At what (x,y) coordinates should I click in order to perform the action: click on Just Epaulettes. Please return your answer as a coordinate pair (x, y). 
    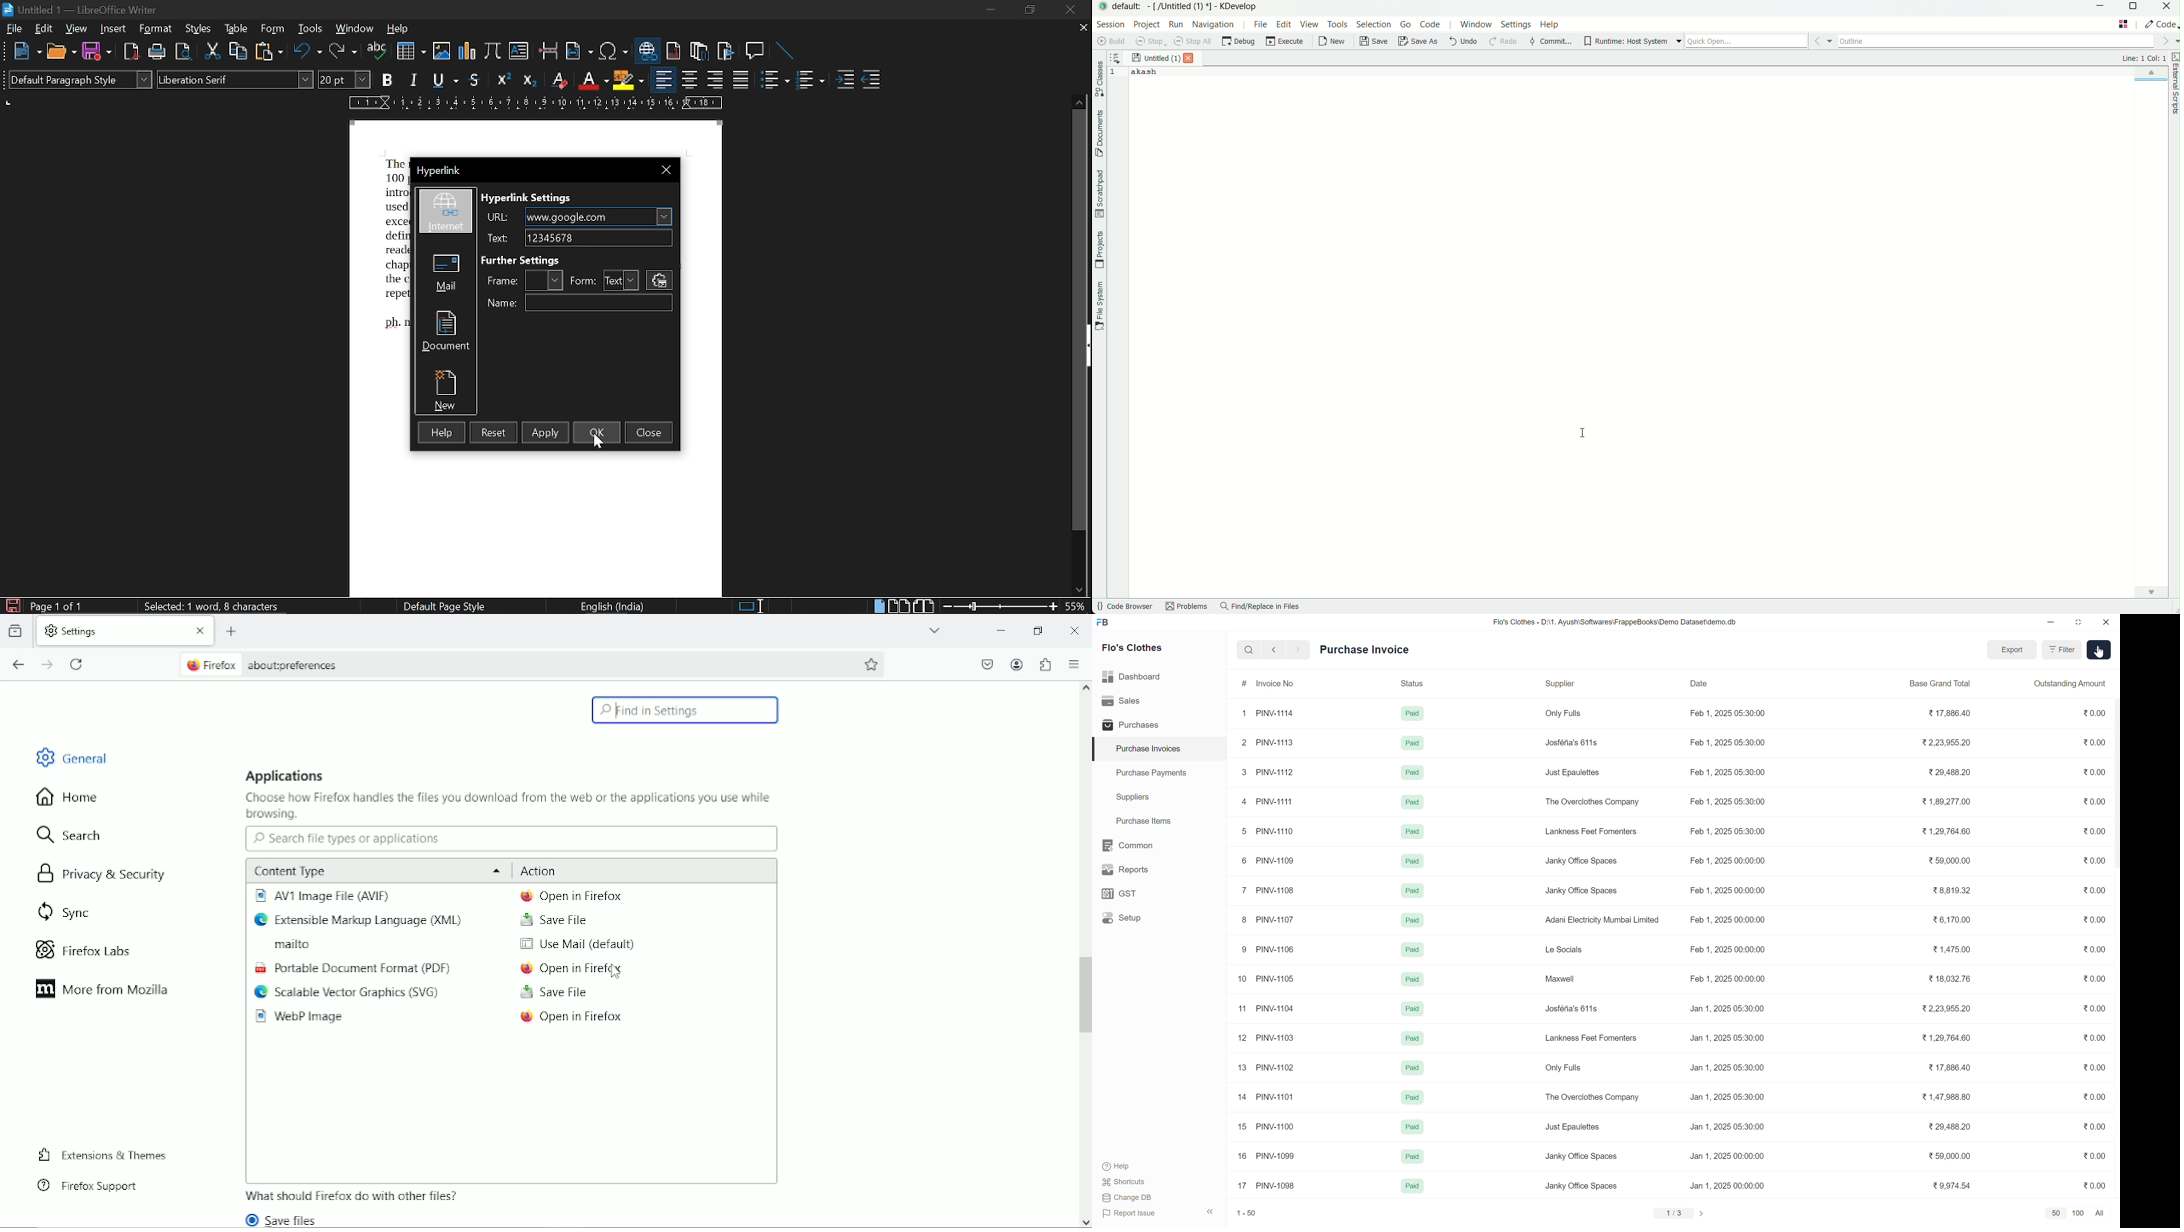
    Looking at the image, I should click on (1573, 773).